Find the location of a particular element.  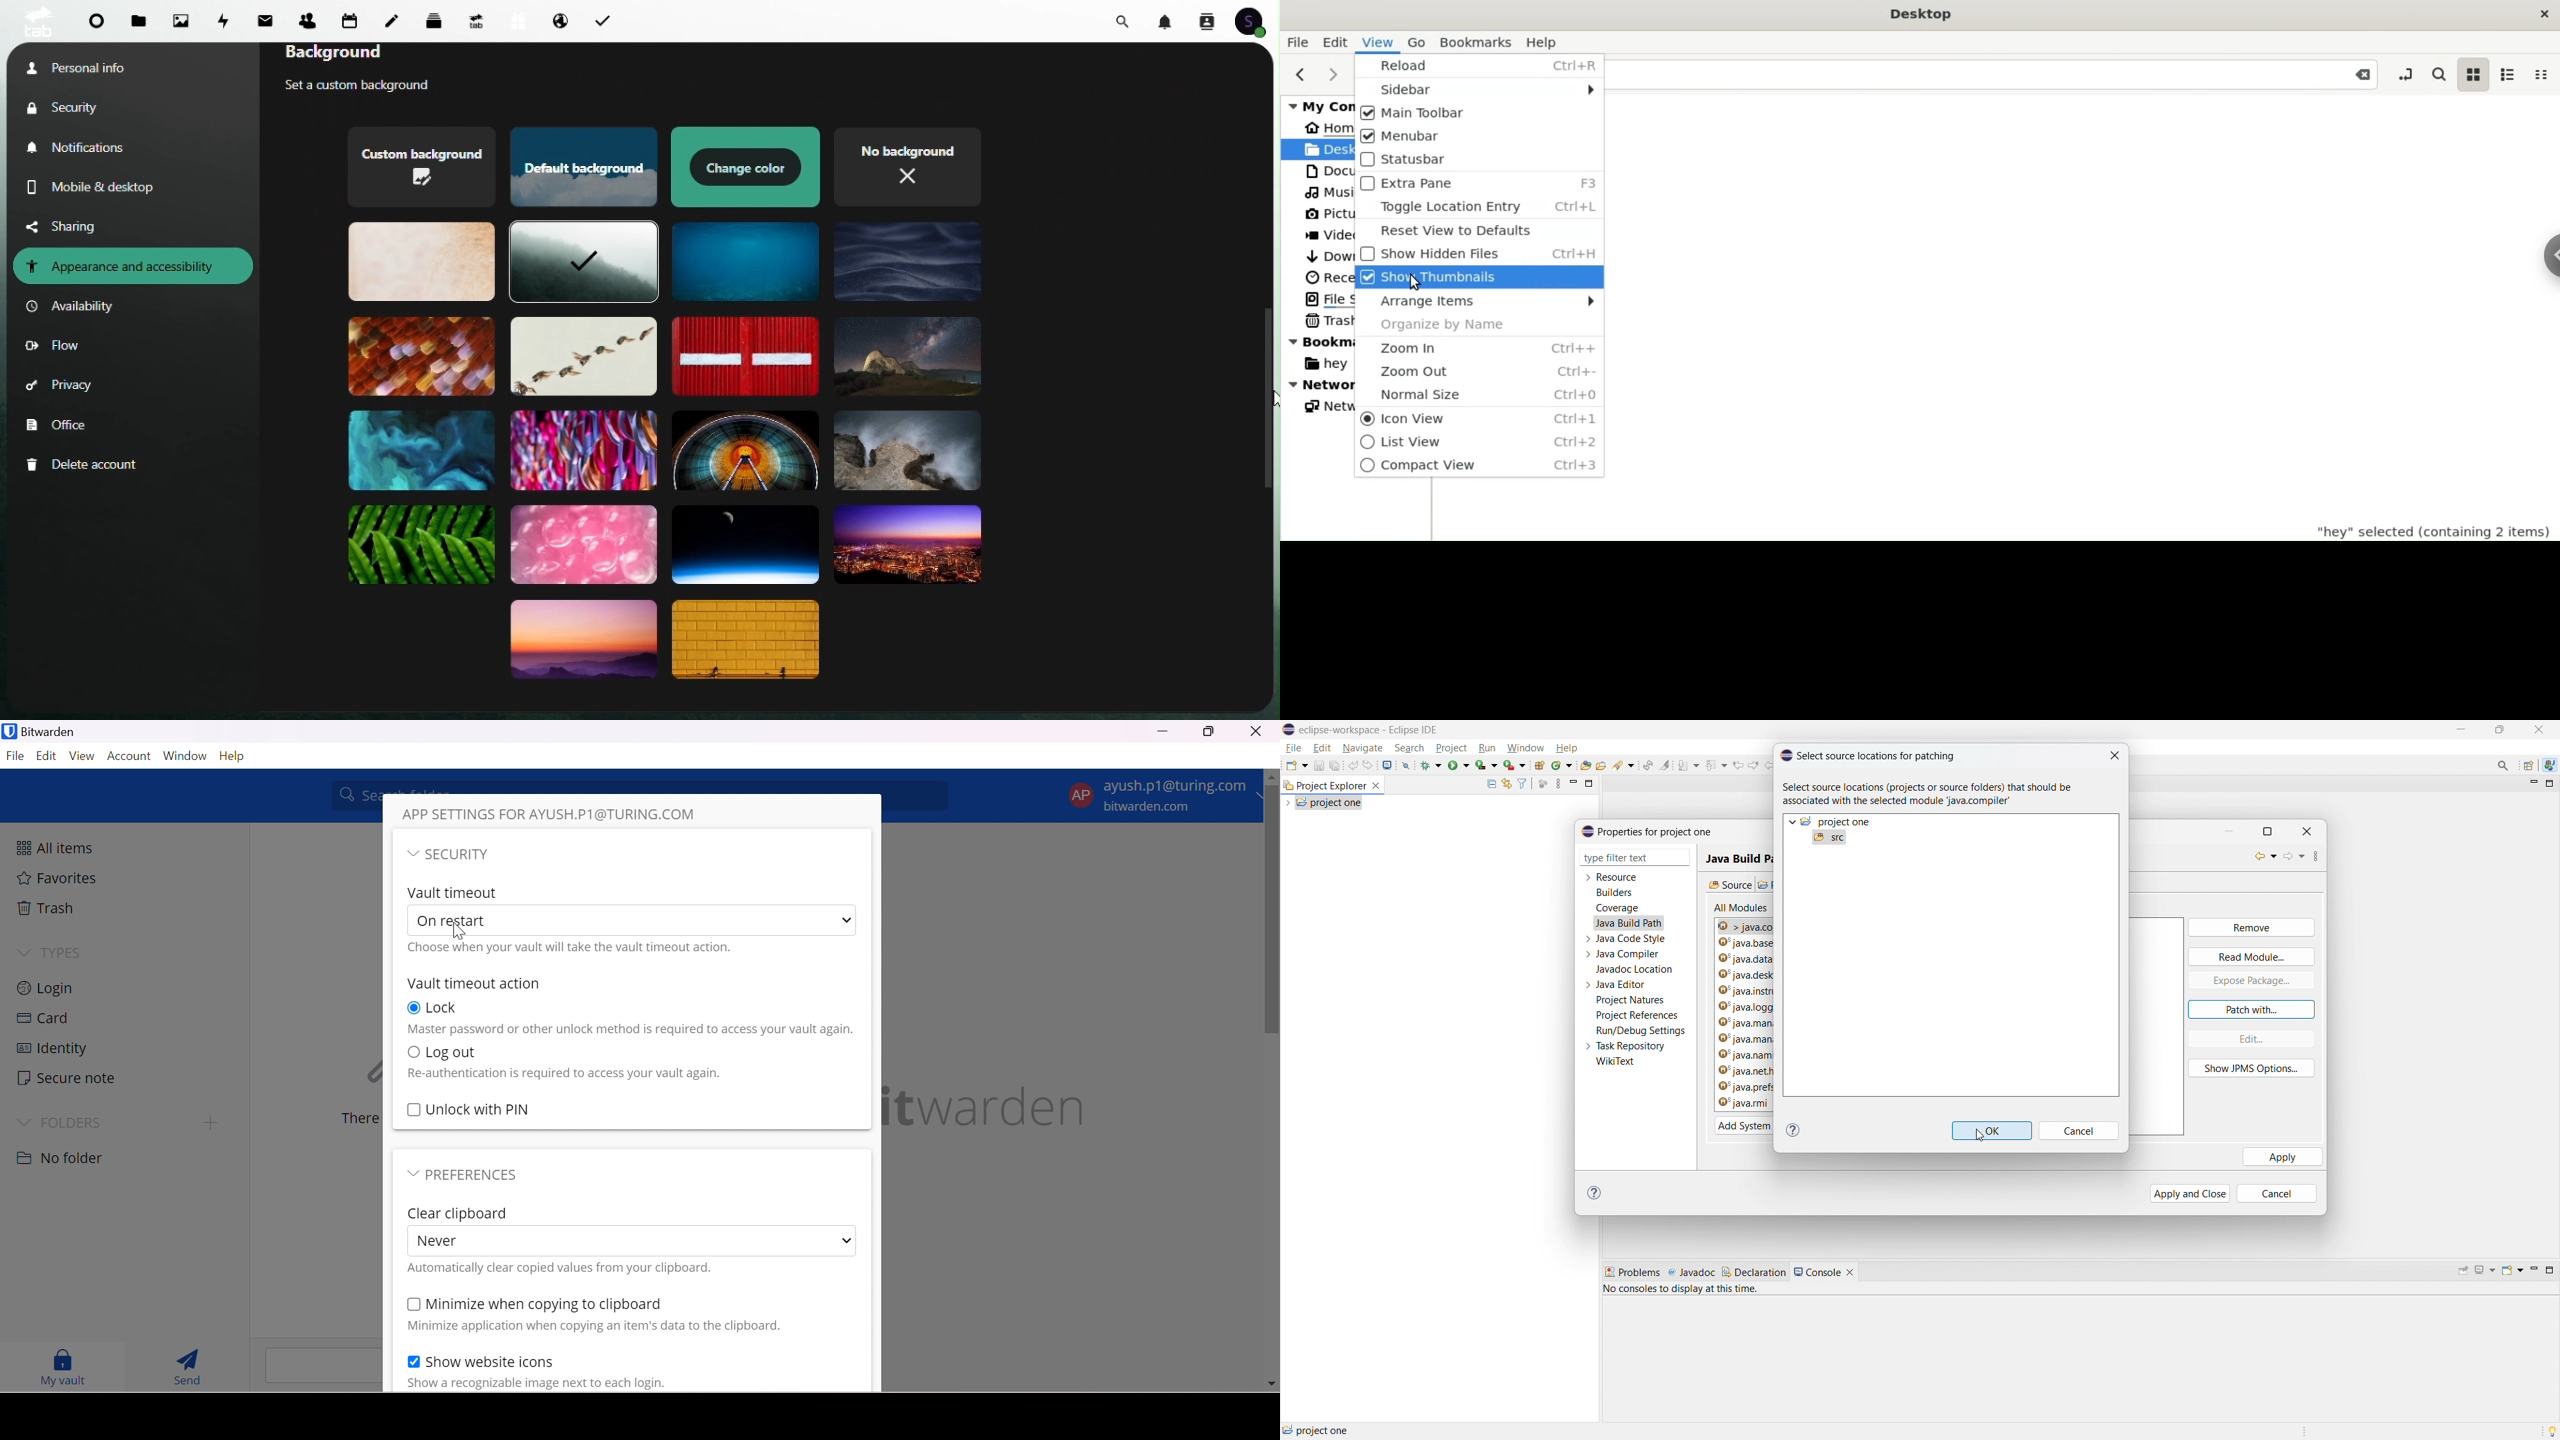

account options is located at coordinates (1161, 794).